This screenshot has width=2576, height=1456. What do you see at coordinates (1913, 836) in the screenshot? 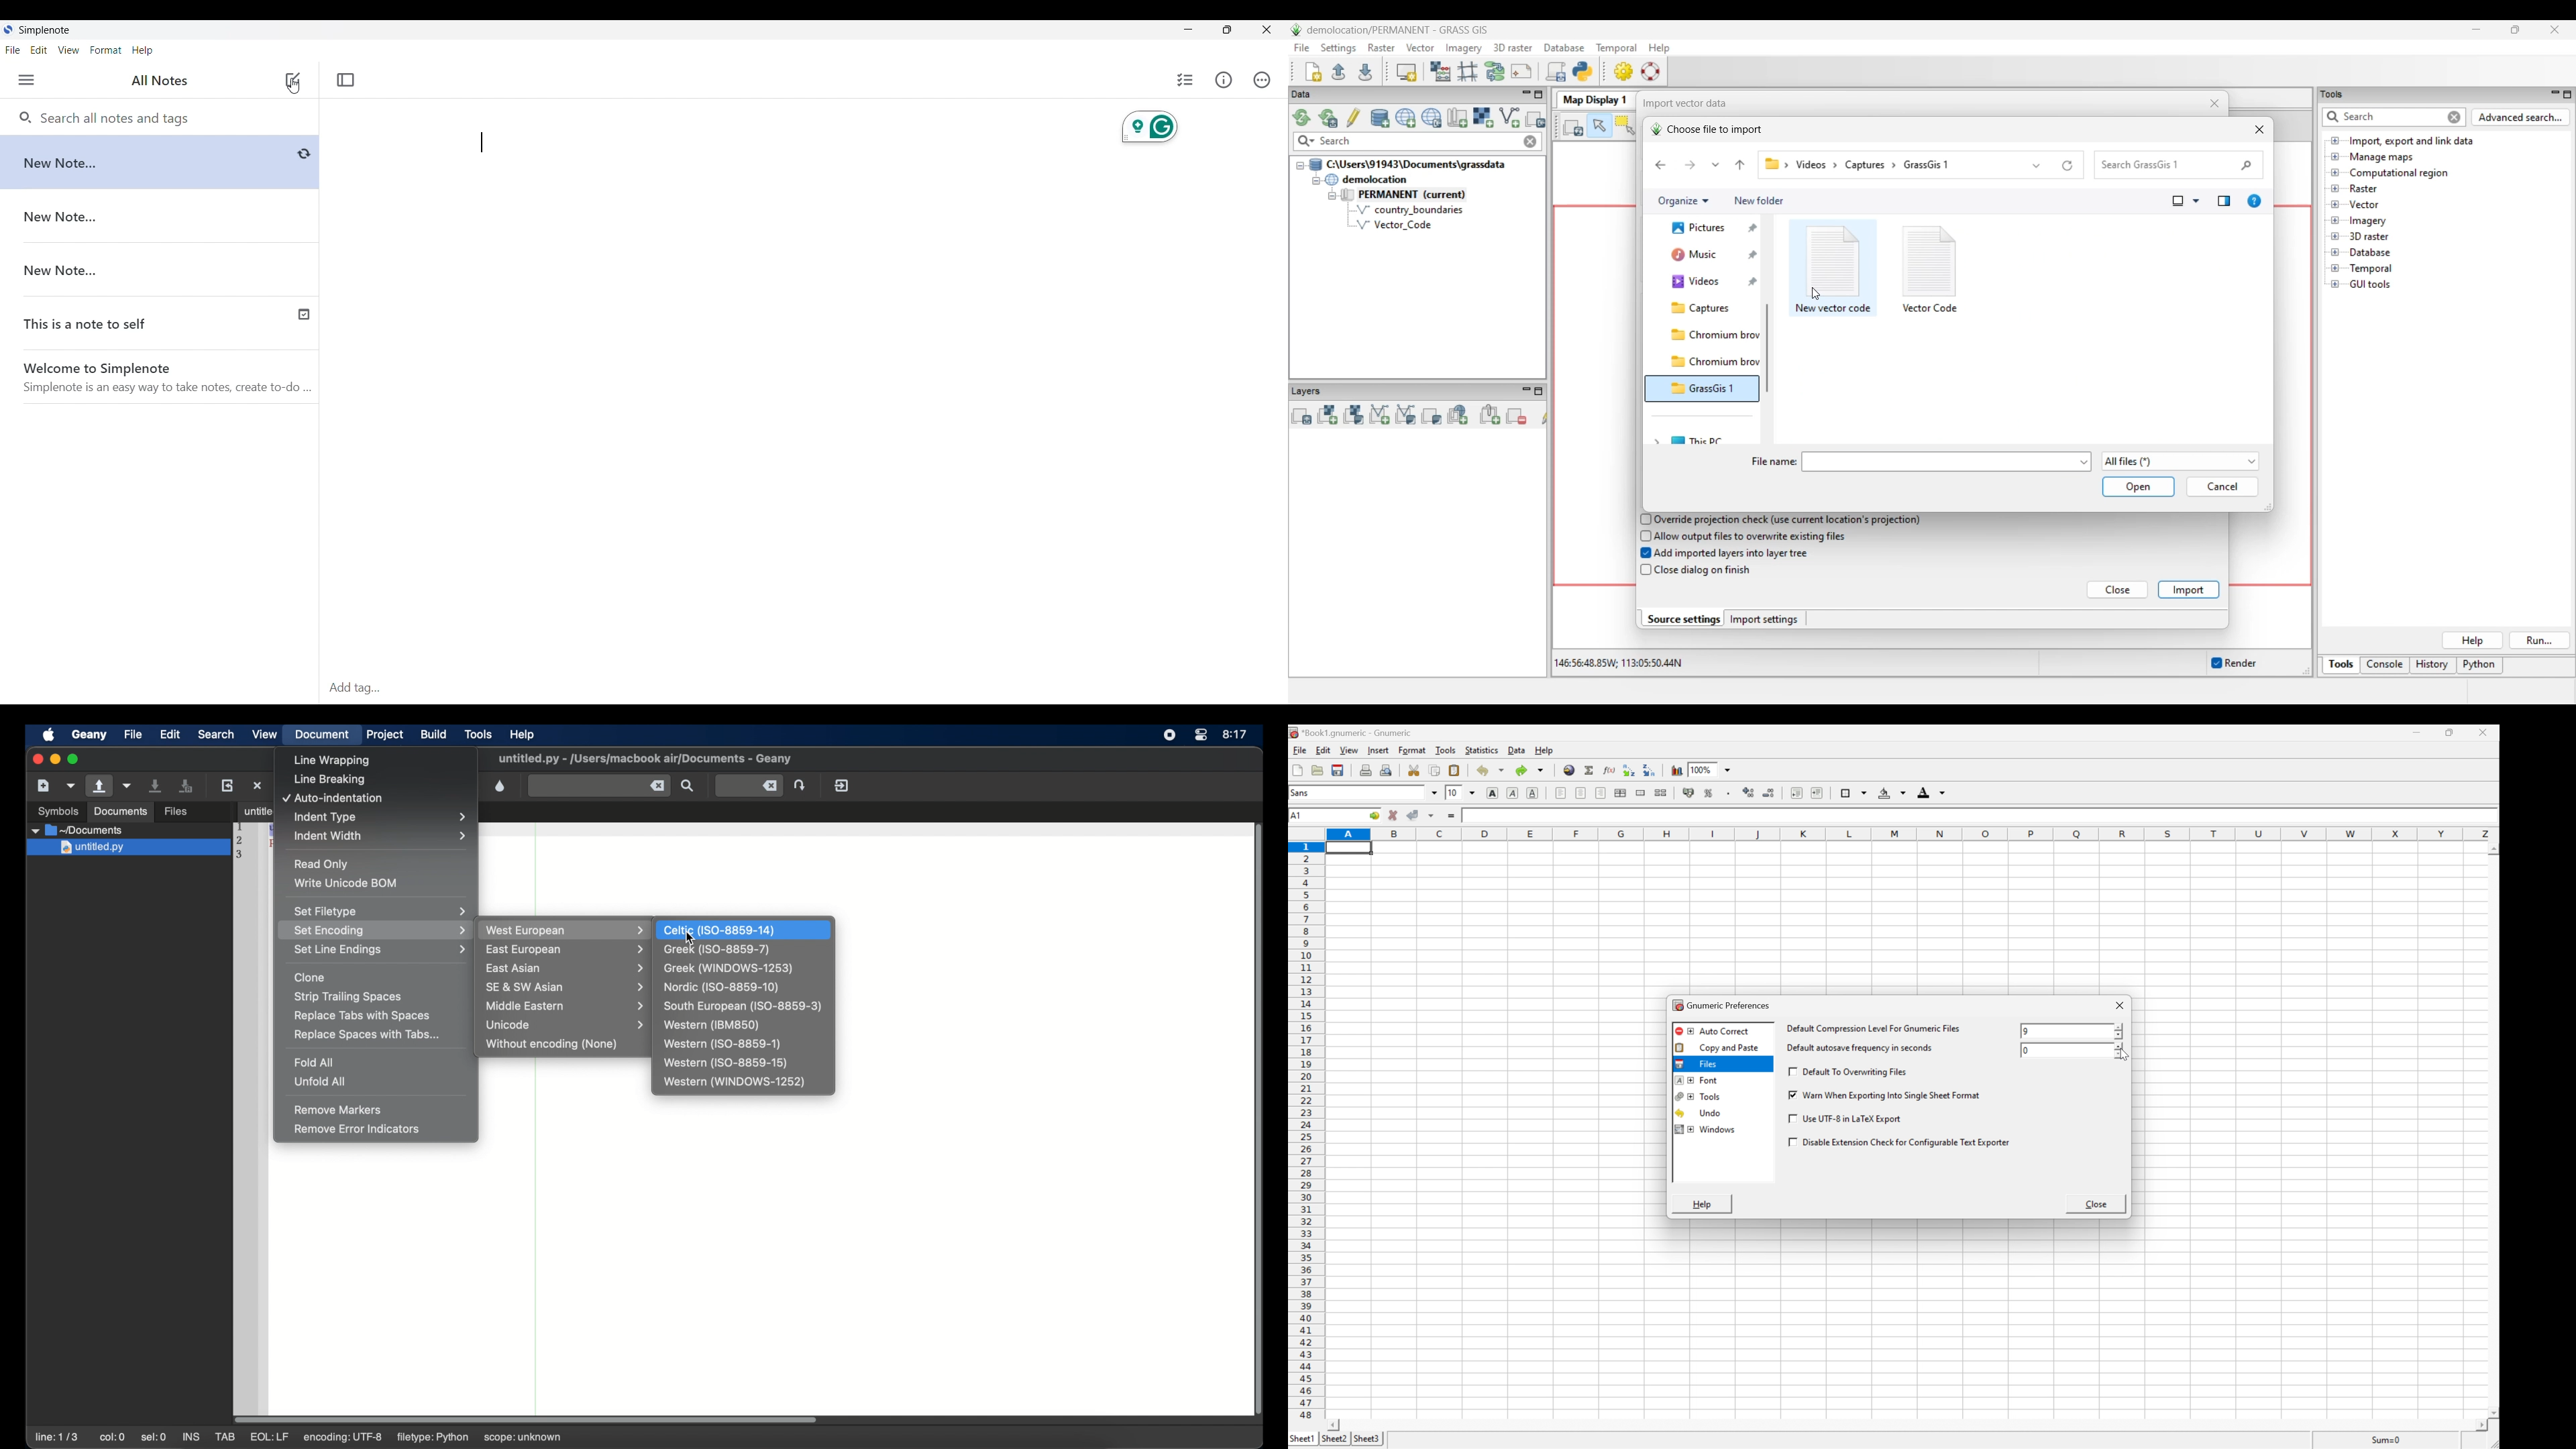
I see `column names` at bounding box center [1913, 836].